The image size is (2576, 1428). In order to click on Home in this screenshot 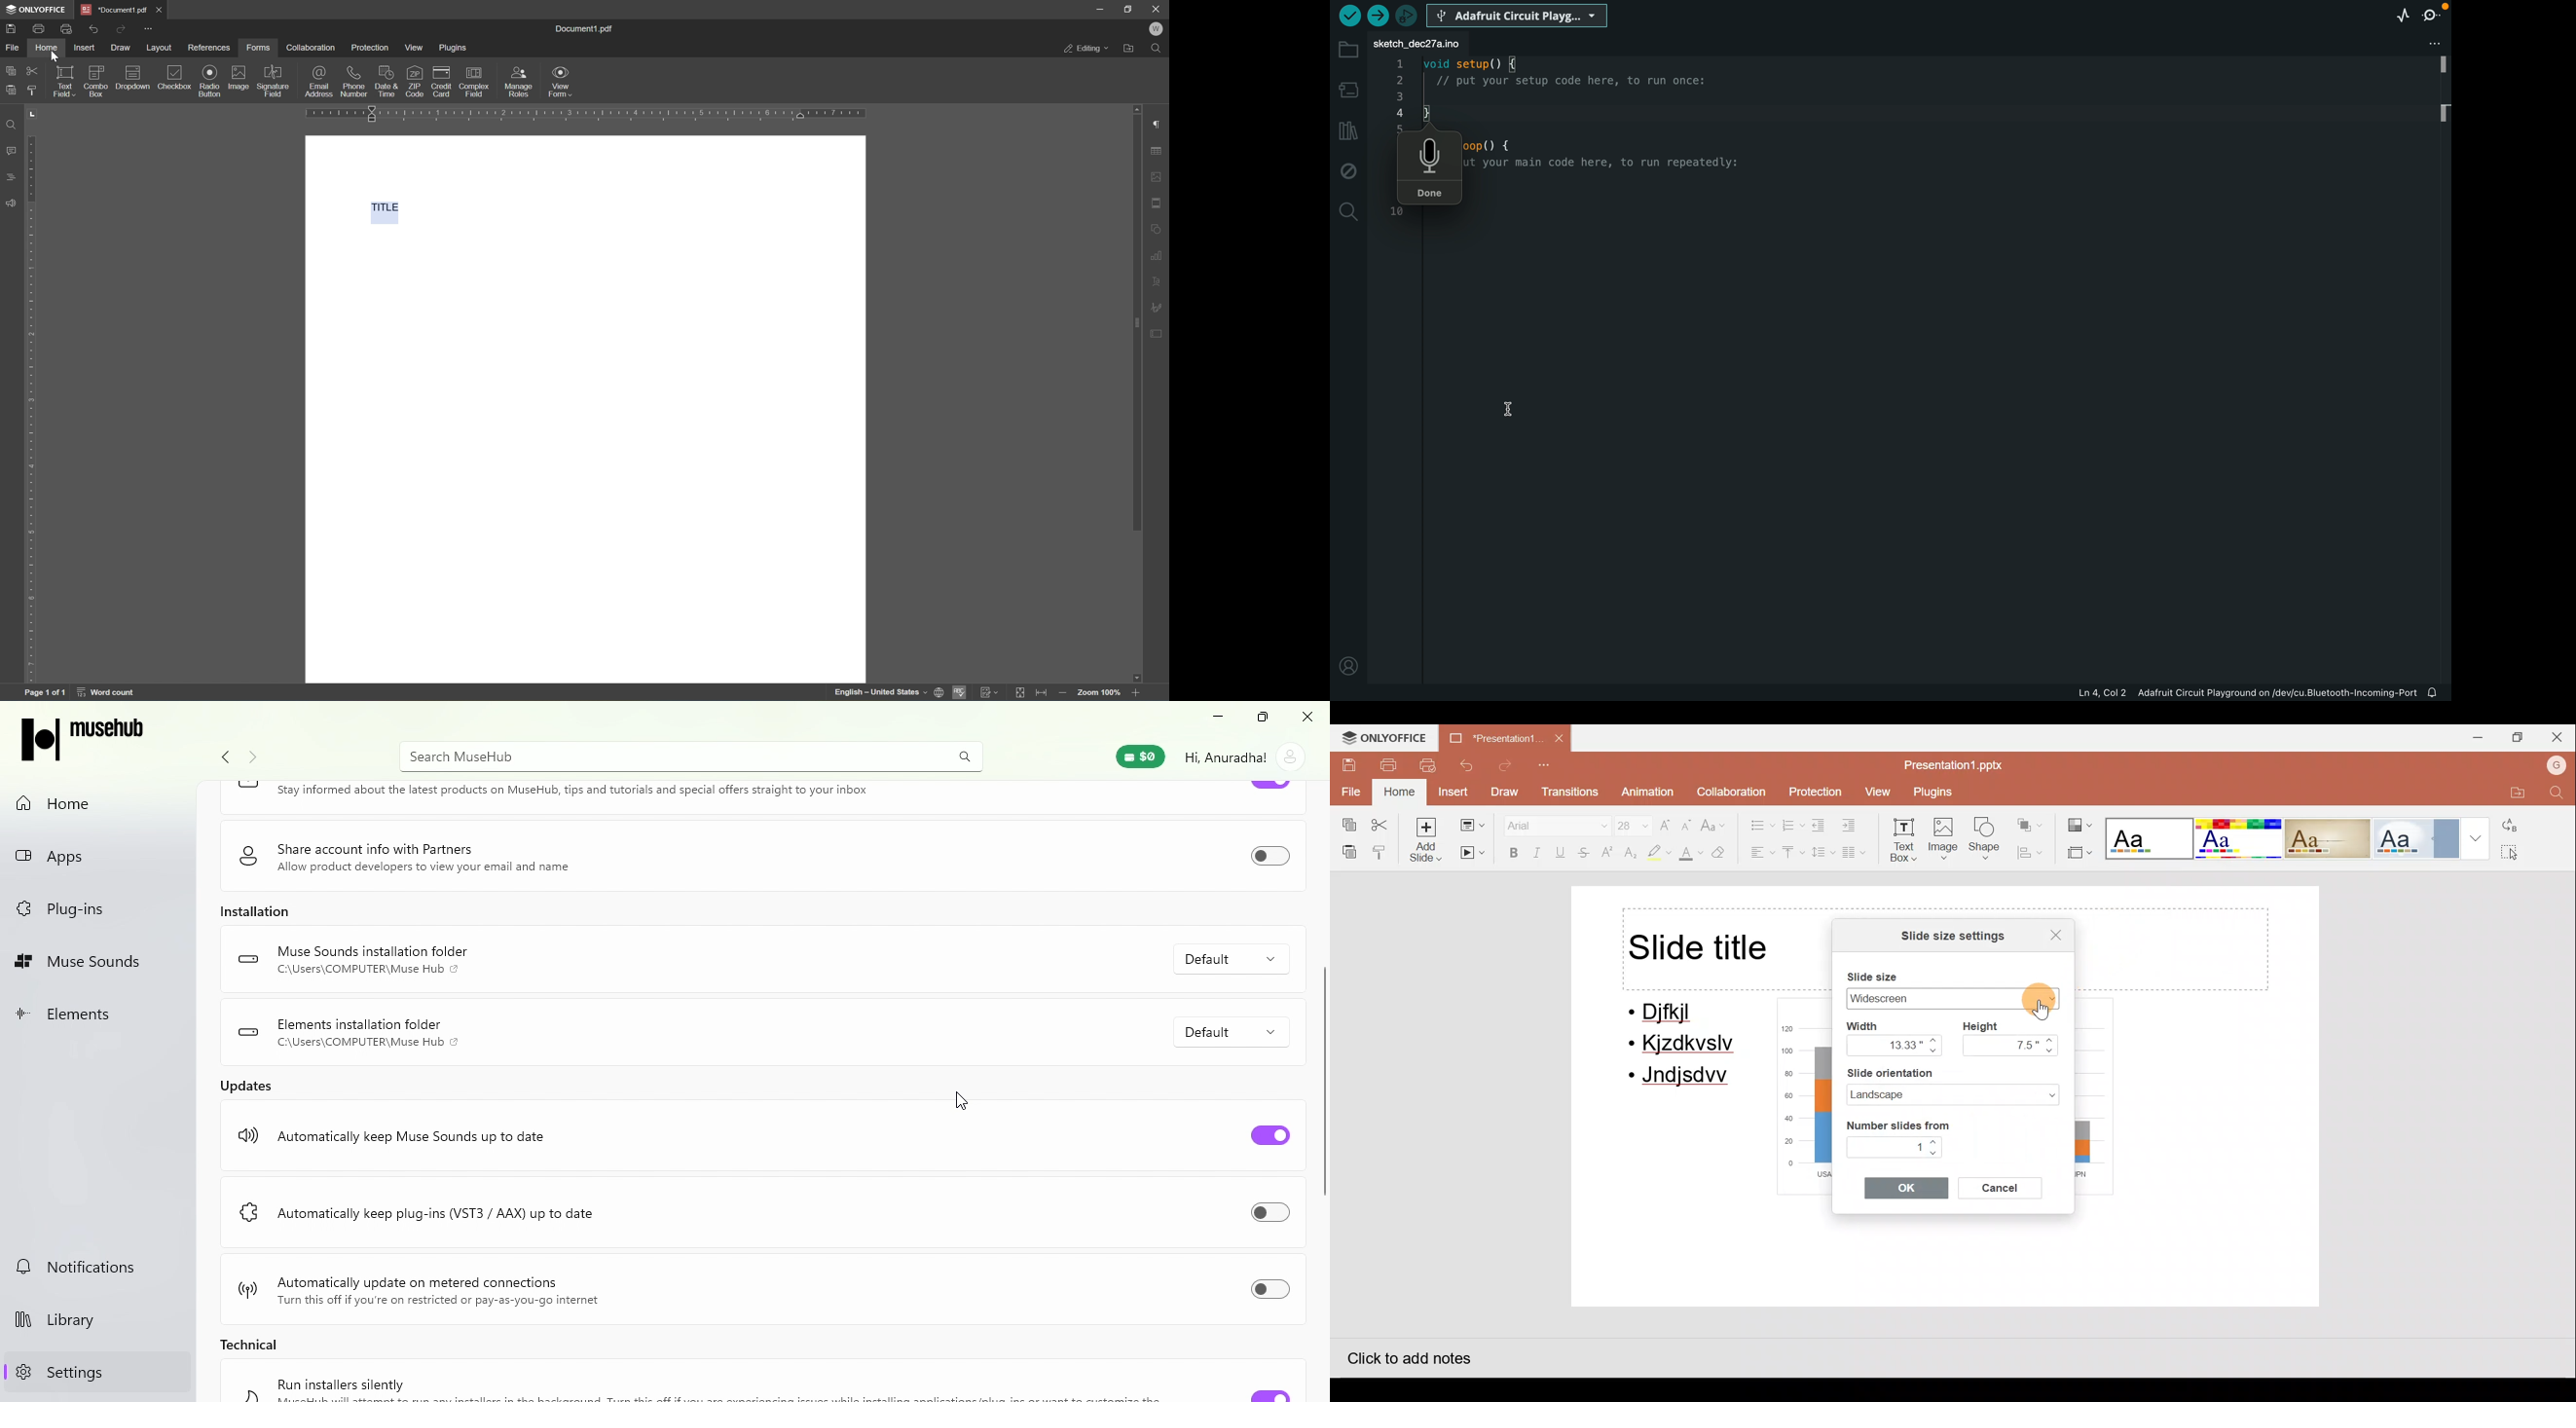, I will do `click(97, 804)`.